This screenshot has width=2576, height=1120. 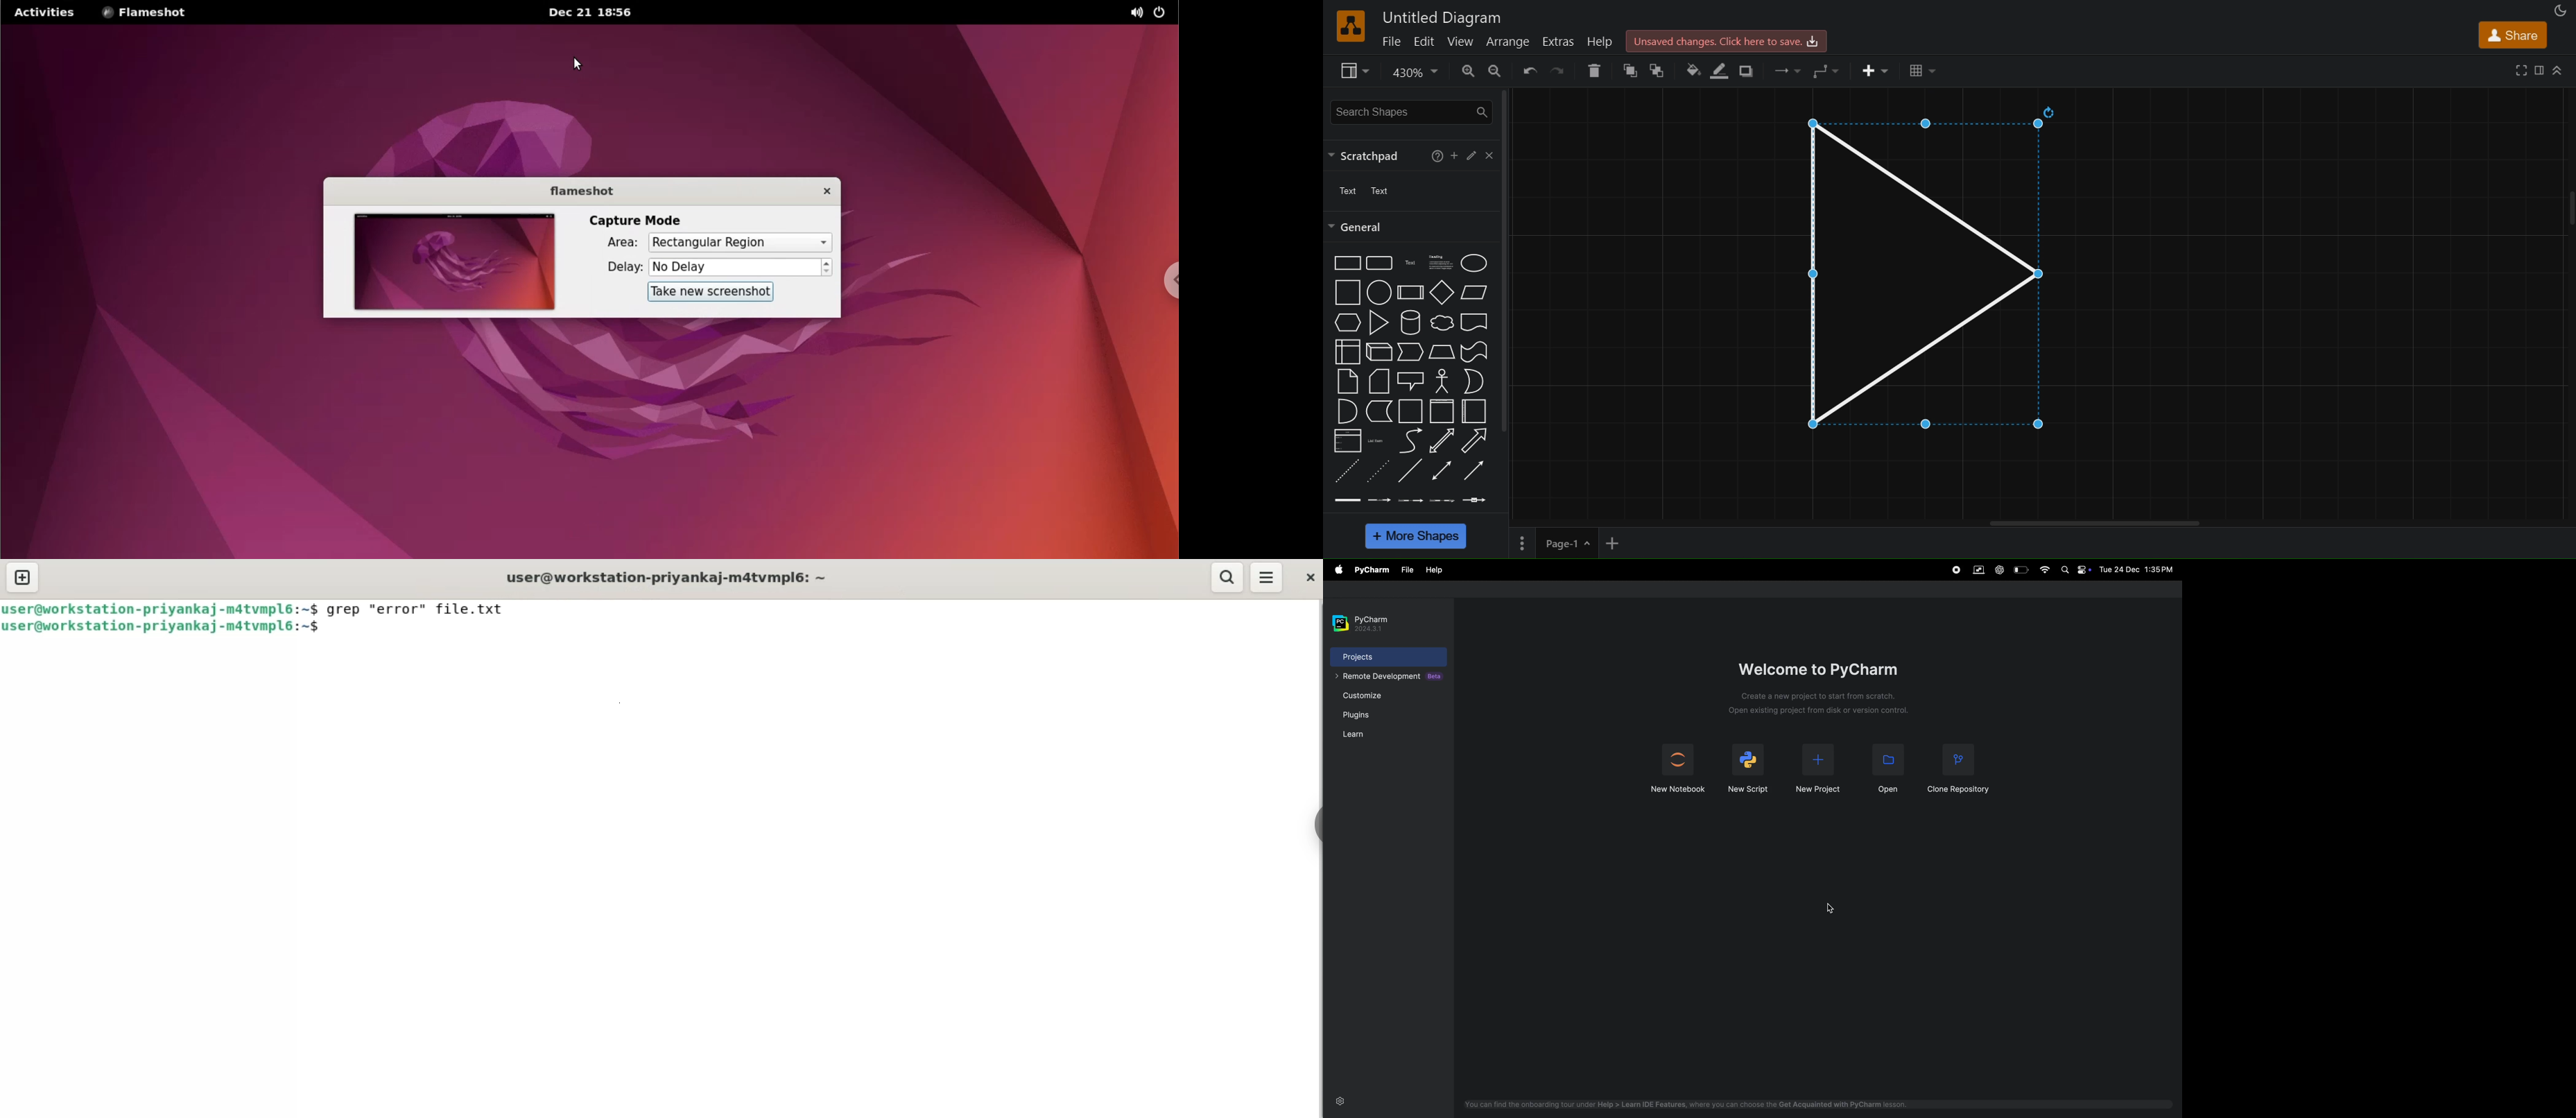 I want to click on Horizontal scroll bar, so click(x=2095, y=523).